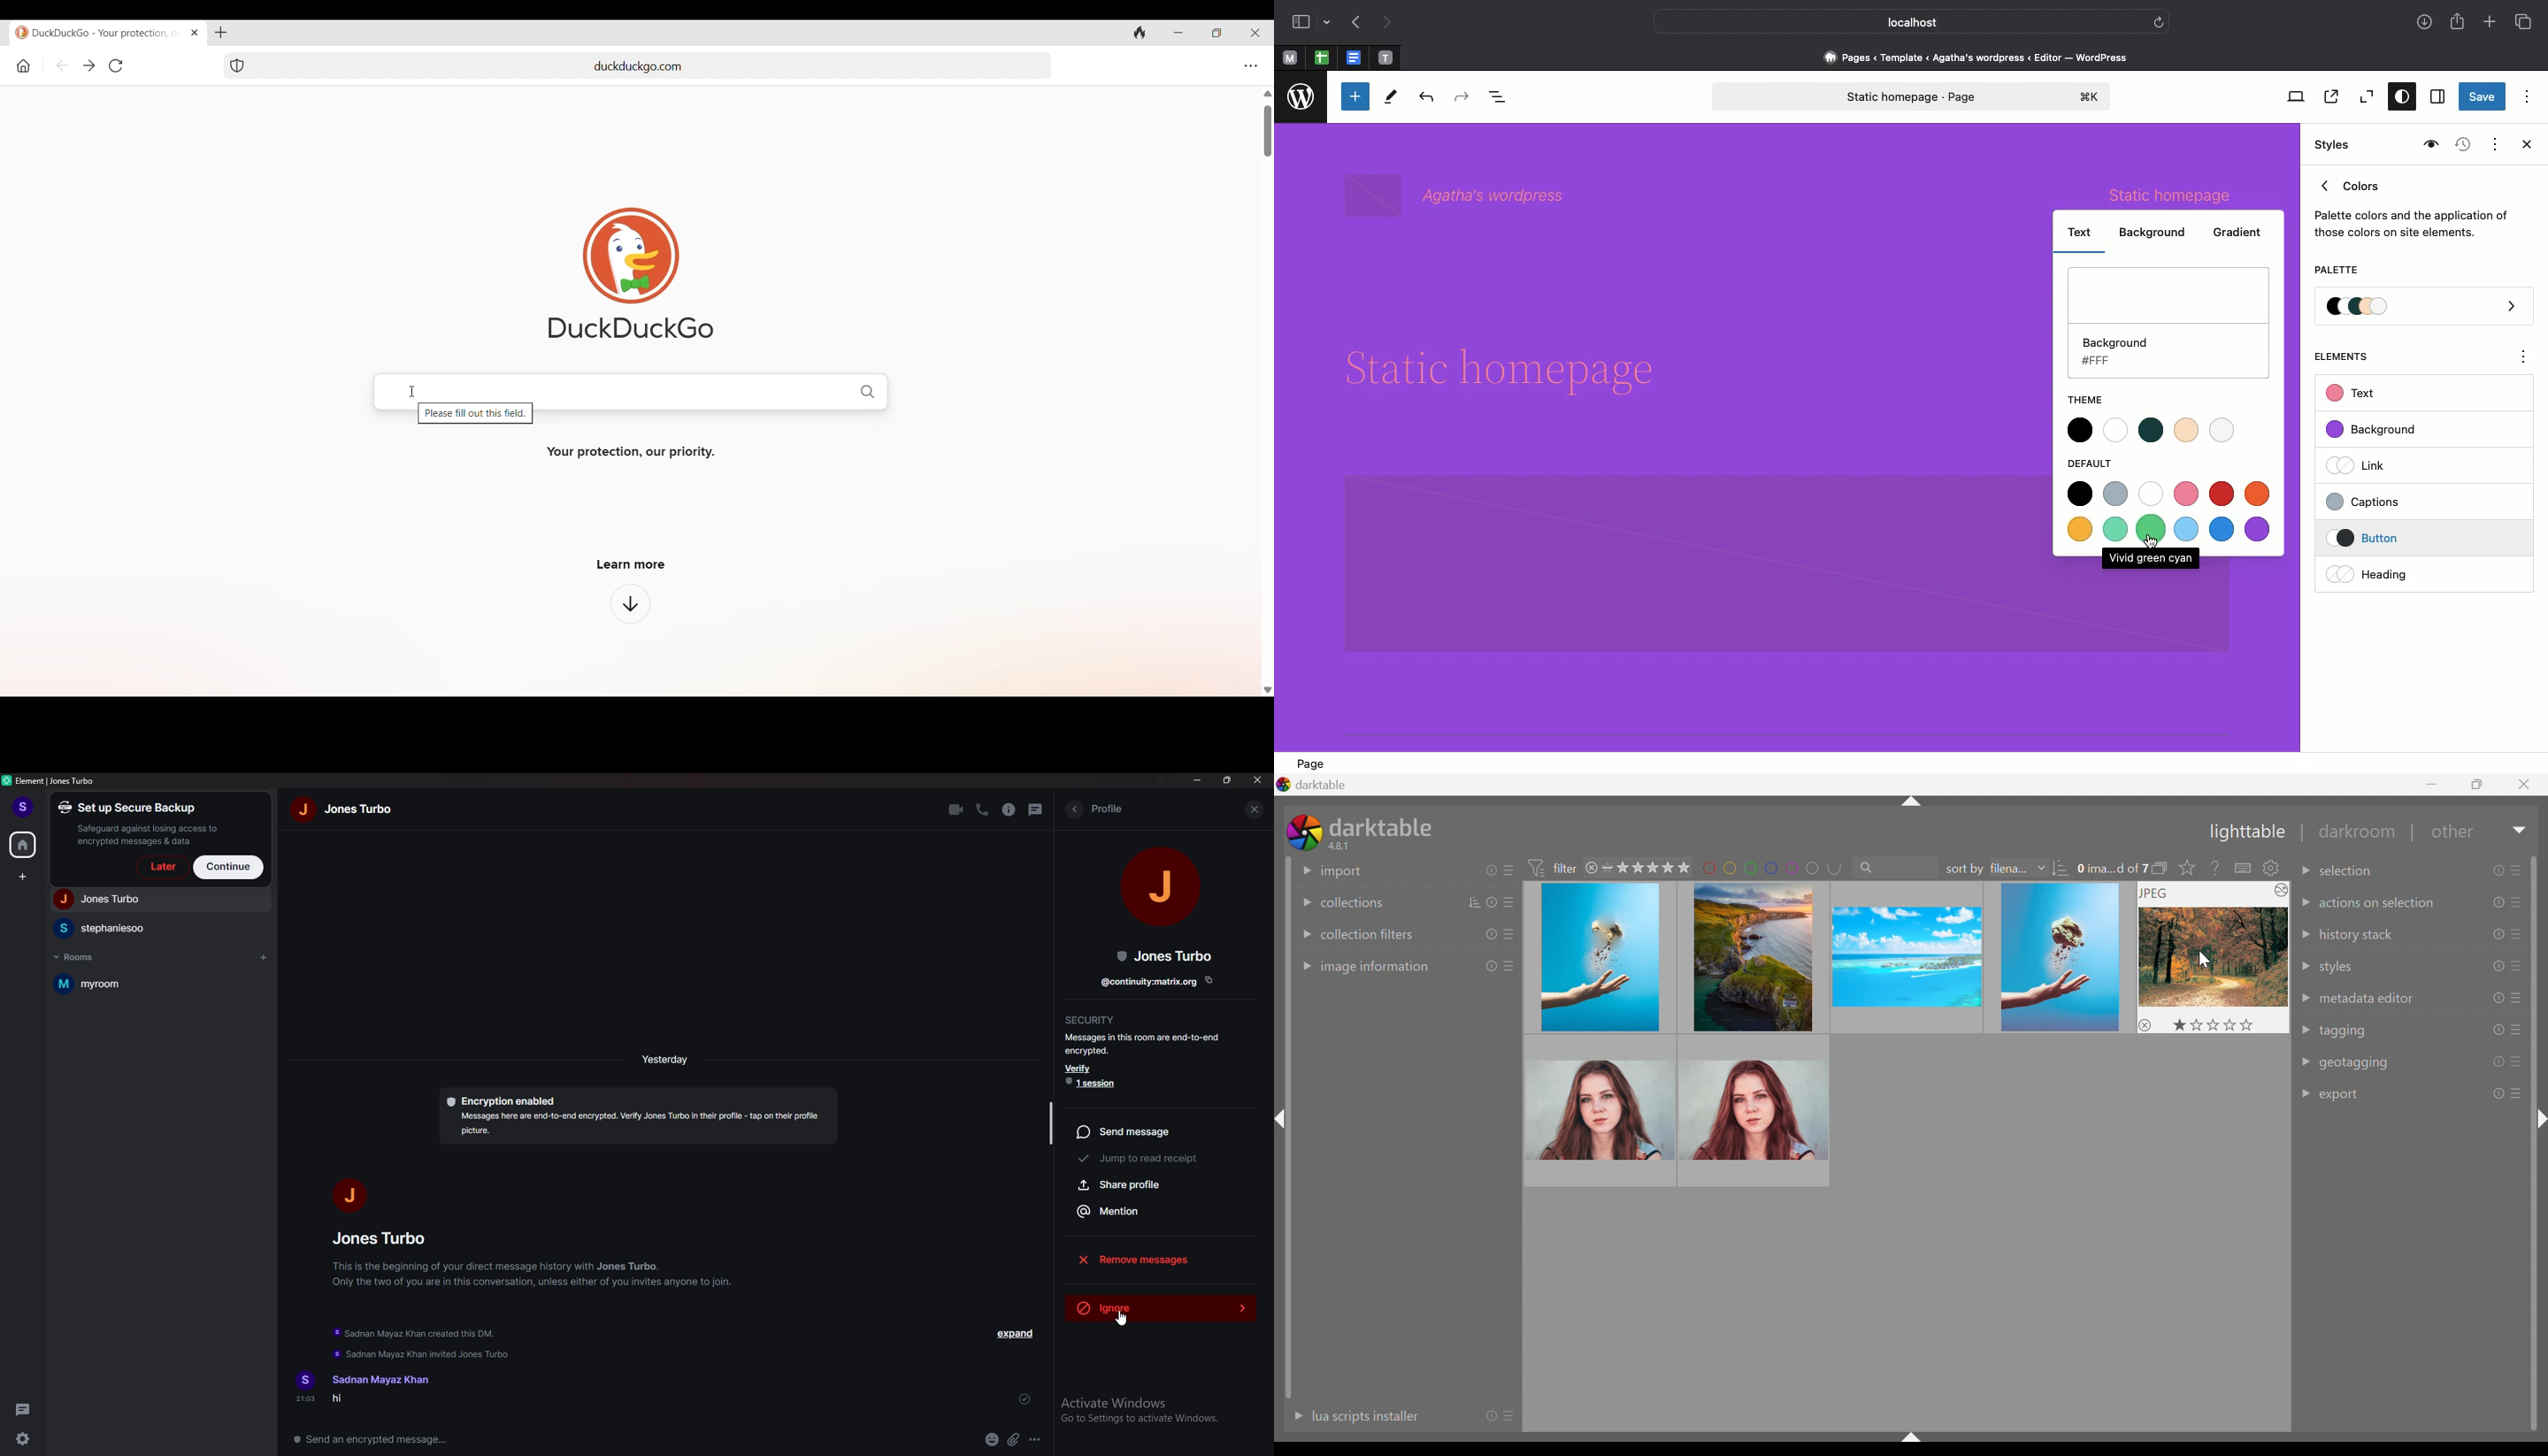 This screenshot has width=2548, height=1456. What do you see at coordinates (1017, 1334) in the screenshot?
I see `expand` at bounding box center [1017, 1334].